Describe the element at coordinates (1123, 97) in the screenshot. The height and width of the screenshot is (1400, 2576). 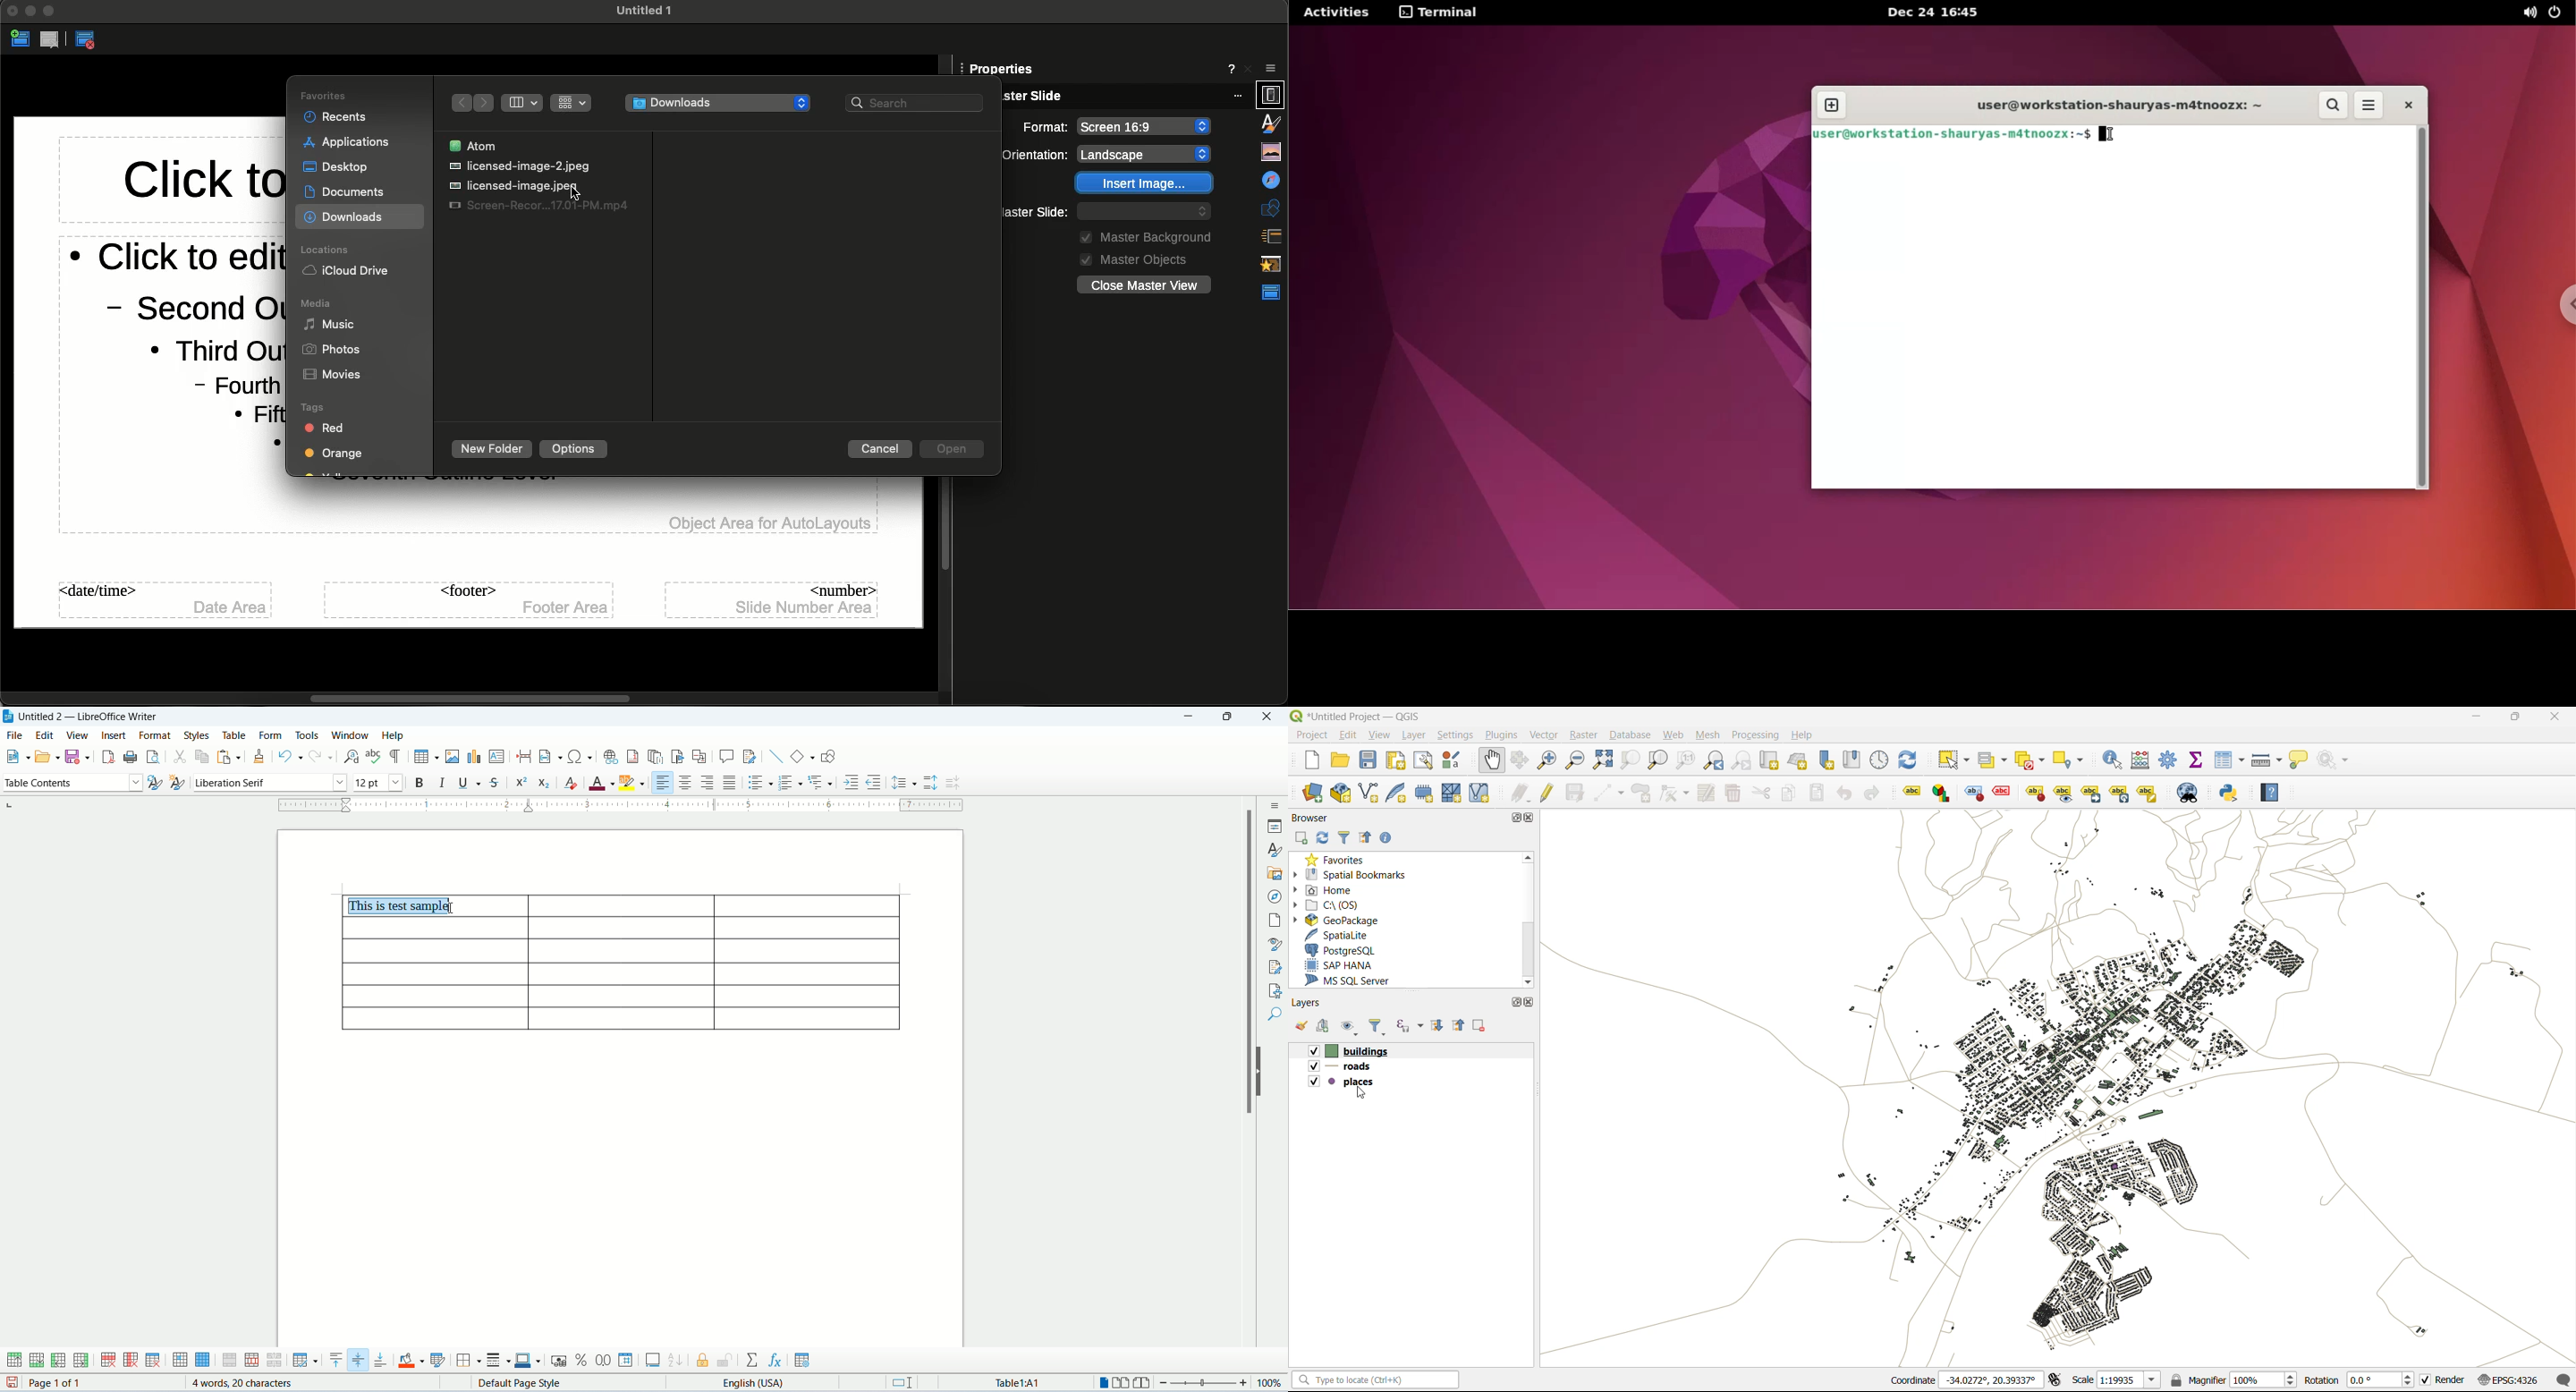
I see `Master slide` at that location.